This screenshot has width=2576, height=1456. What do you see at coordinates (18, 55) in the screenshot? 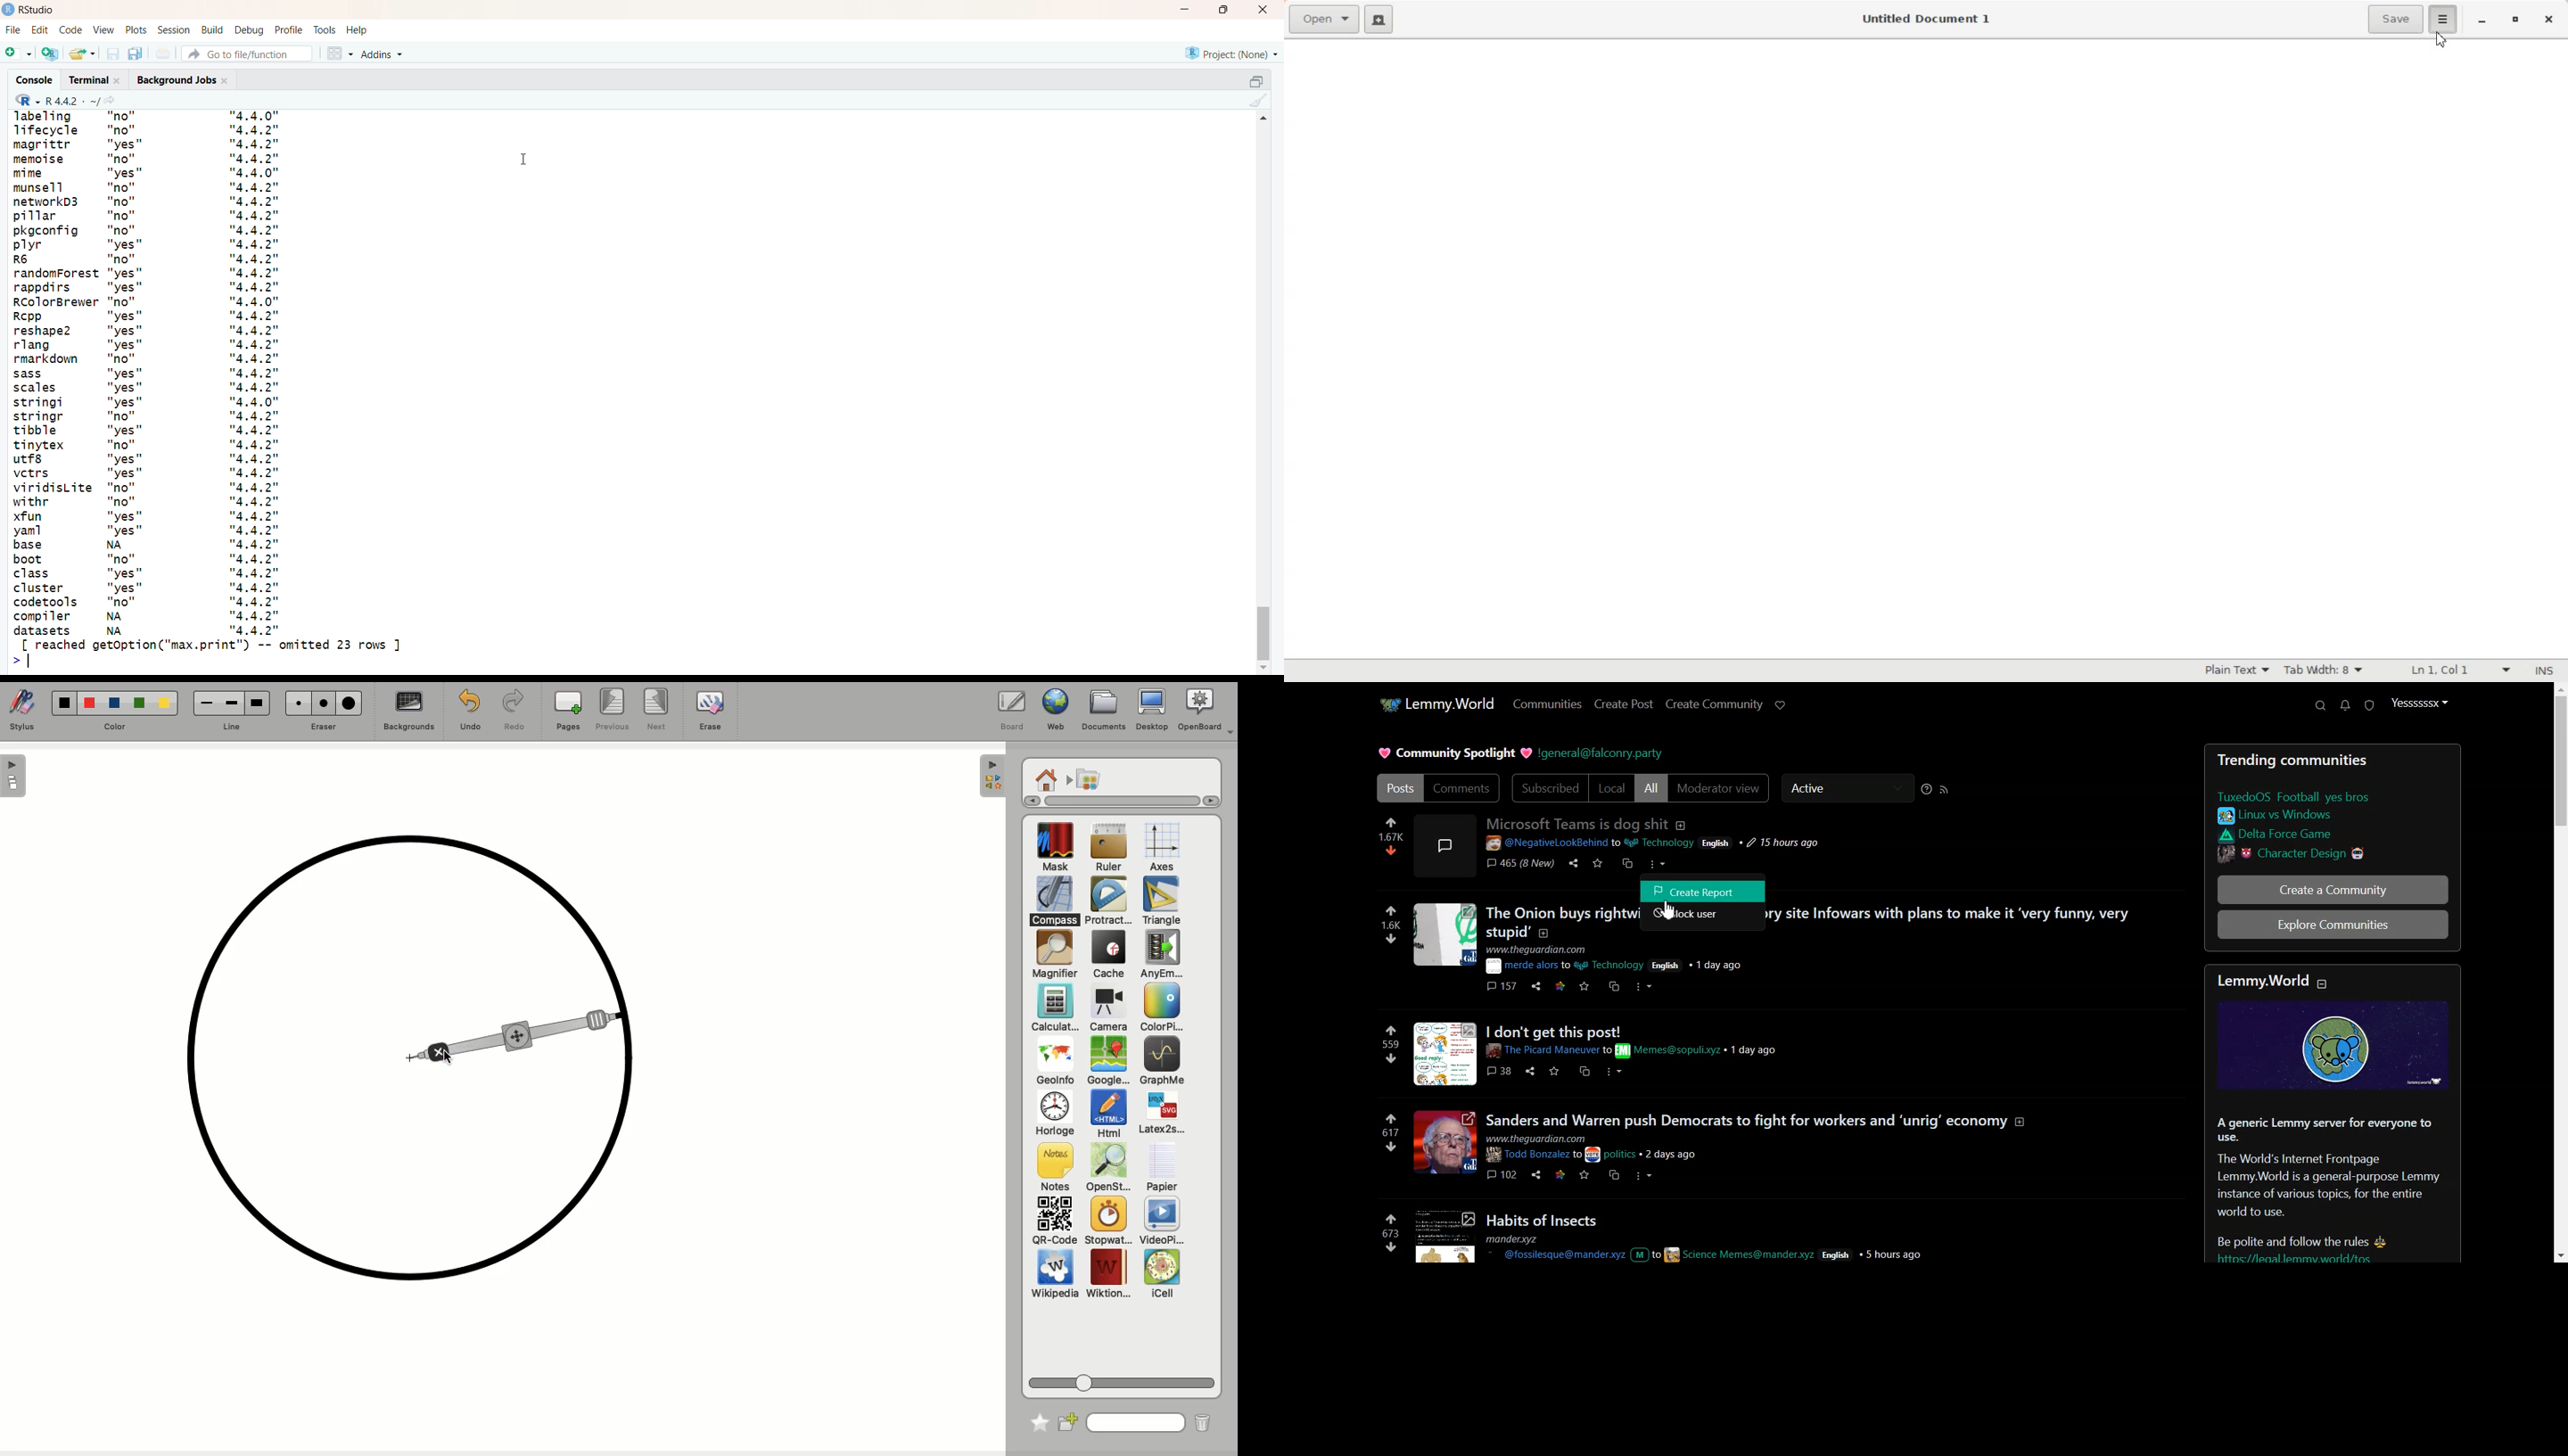
I see `new file` at bounding box center [18, 55].